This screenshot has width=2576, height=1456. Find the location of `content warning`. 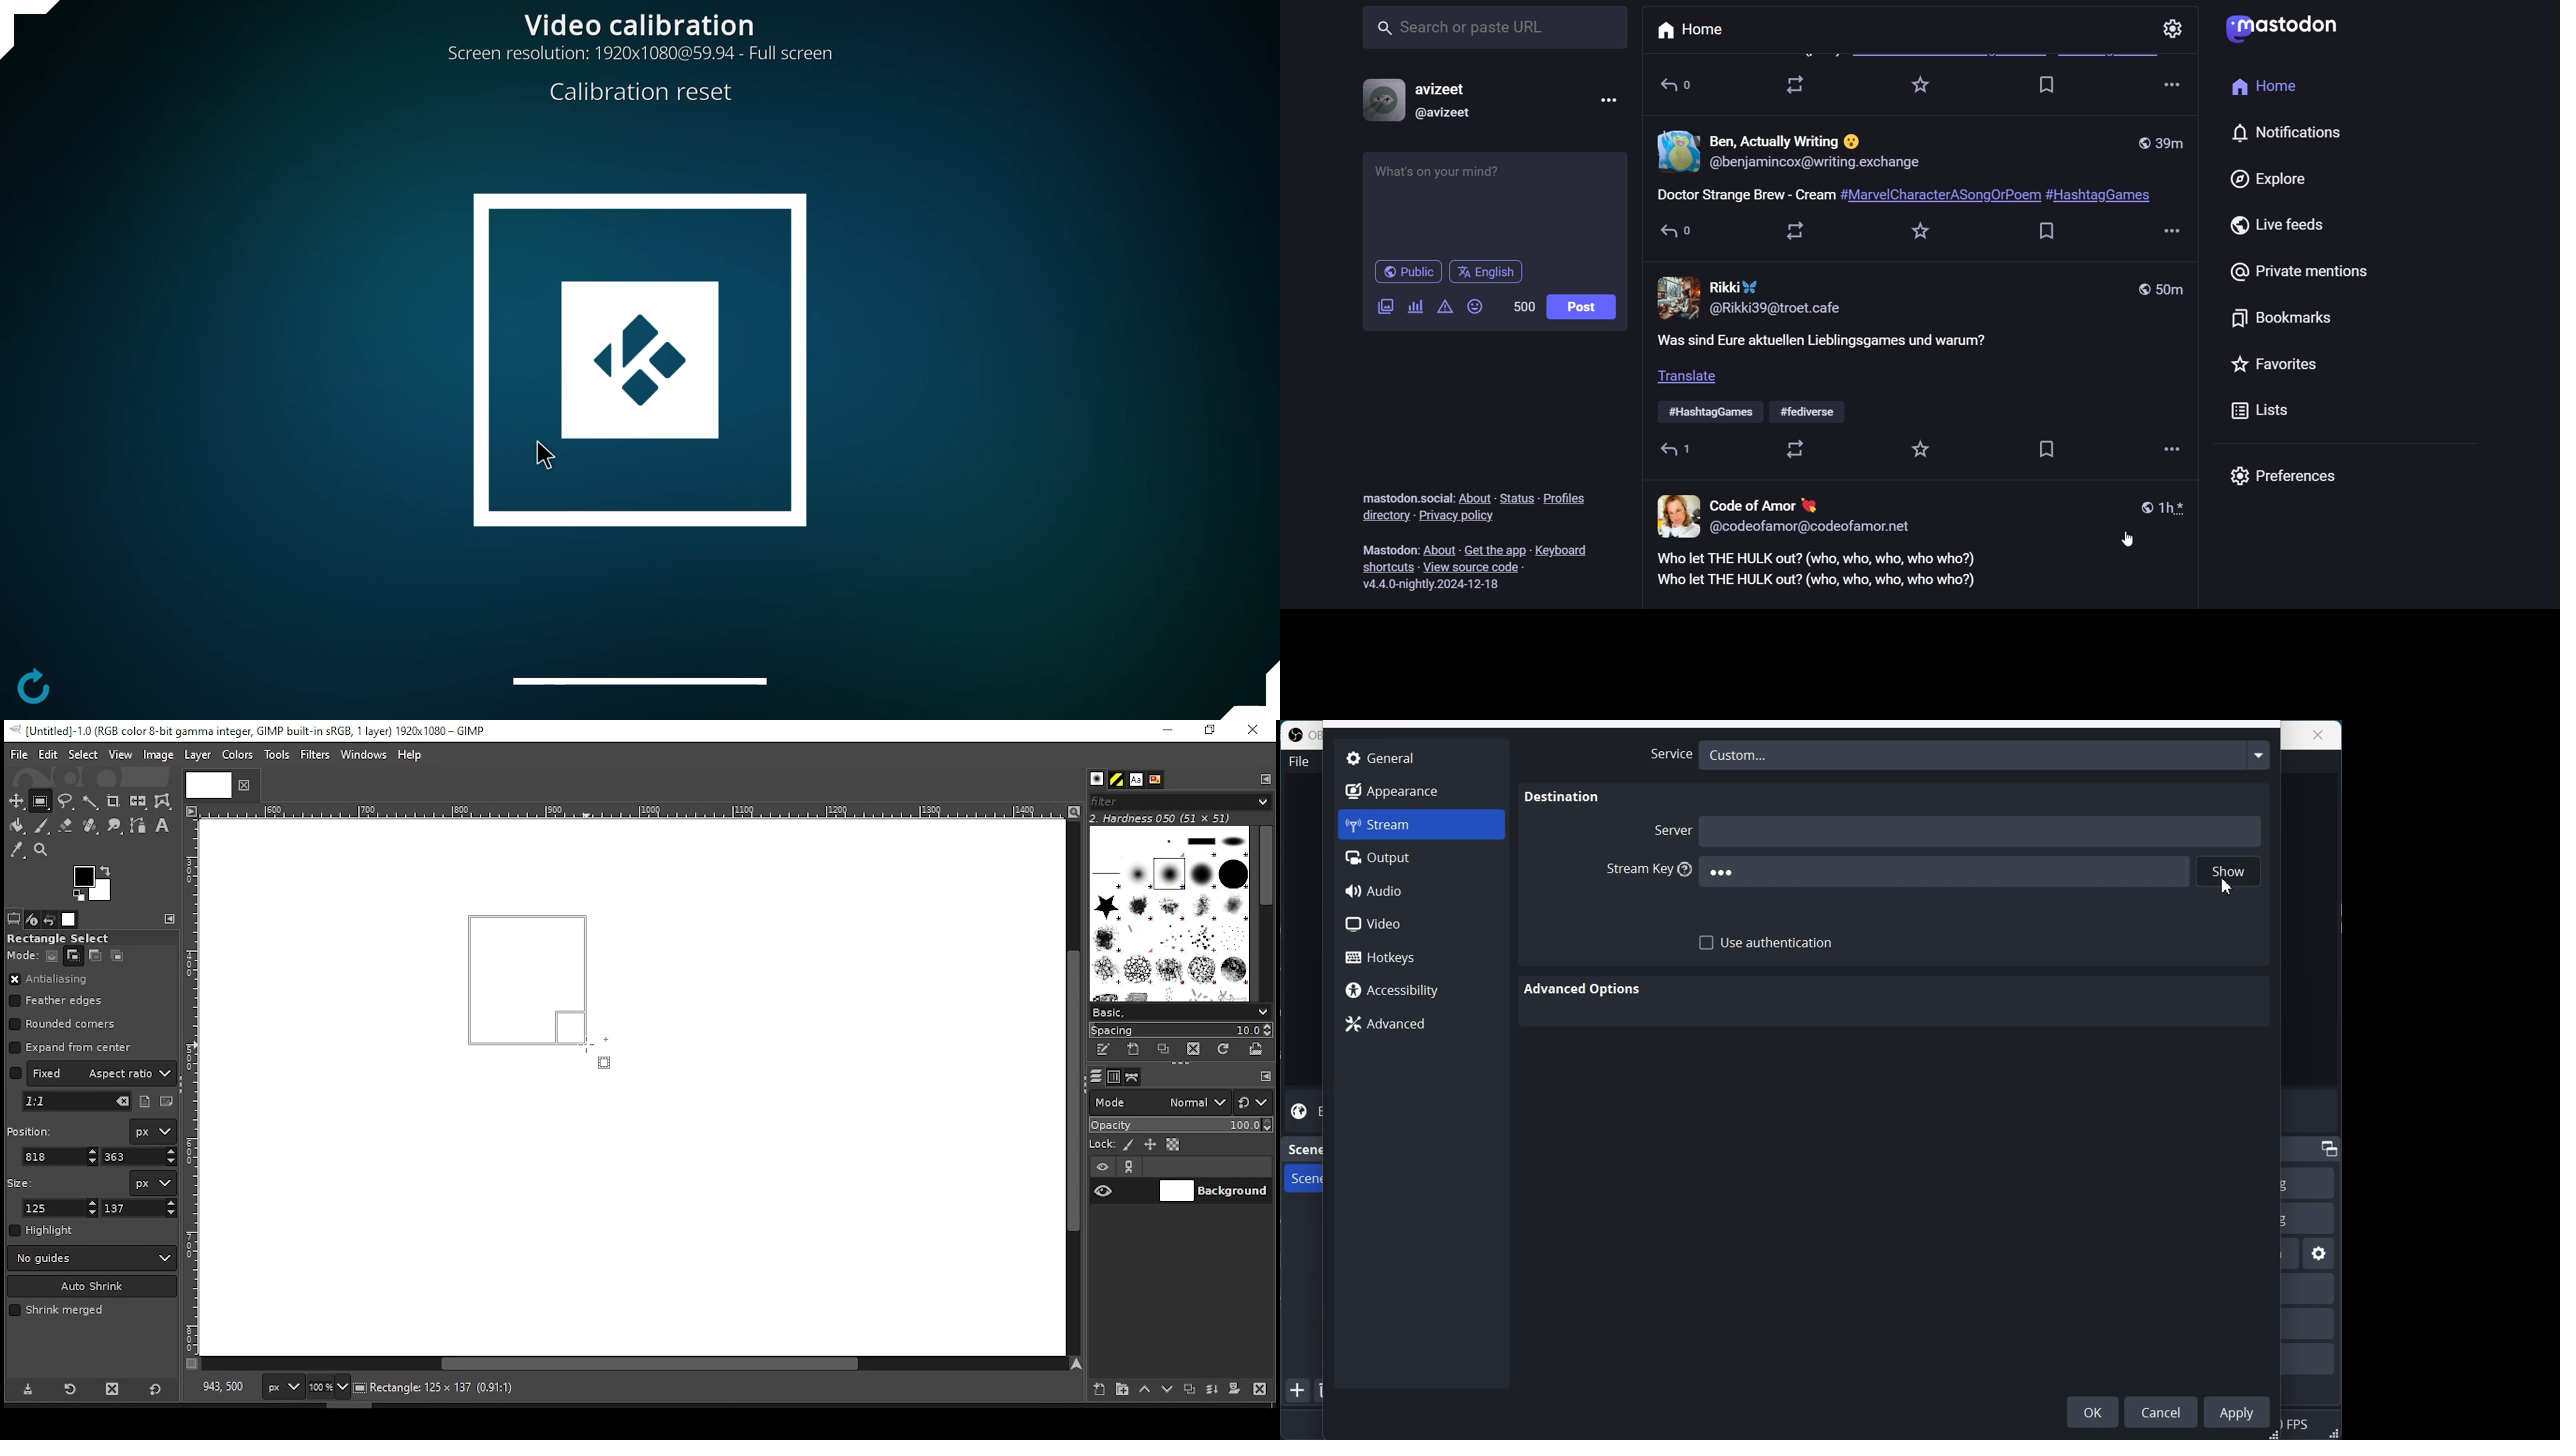

content warning is located at coordinates (1445, 308).